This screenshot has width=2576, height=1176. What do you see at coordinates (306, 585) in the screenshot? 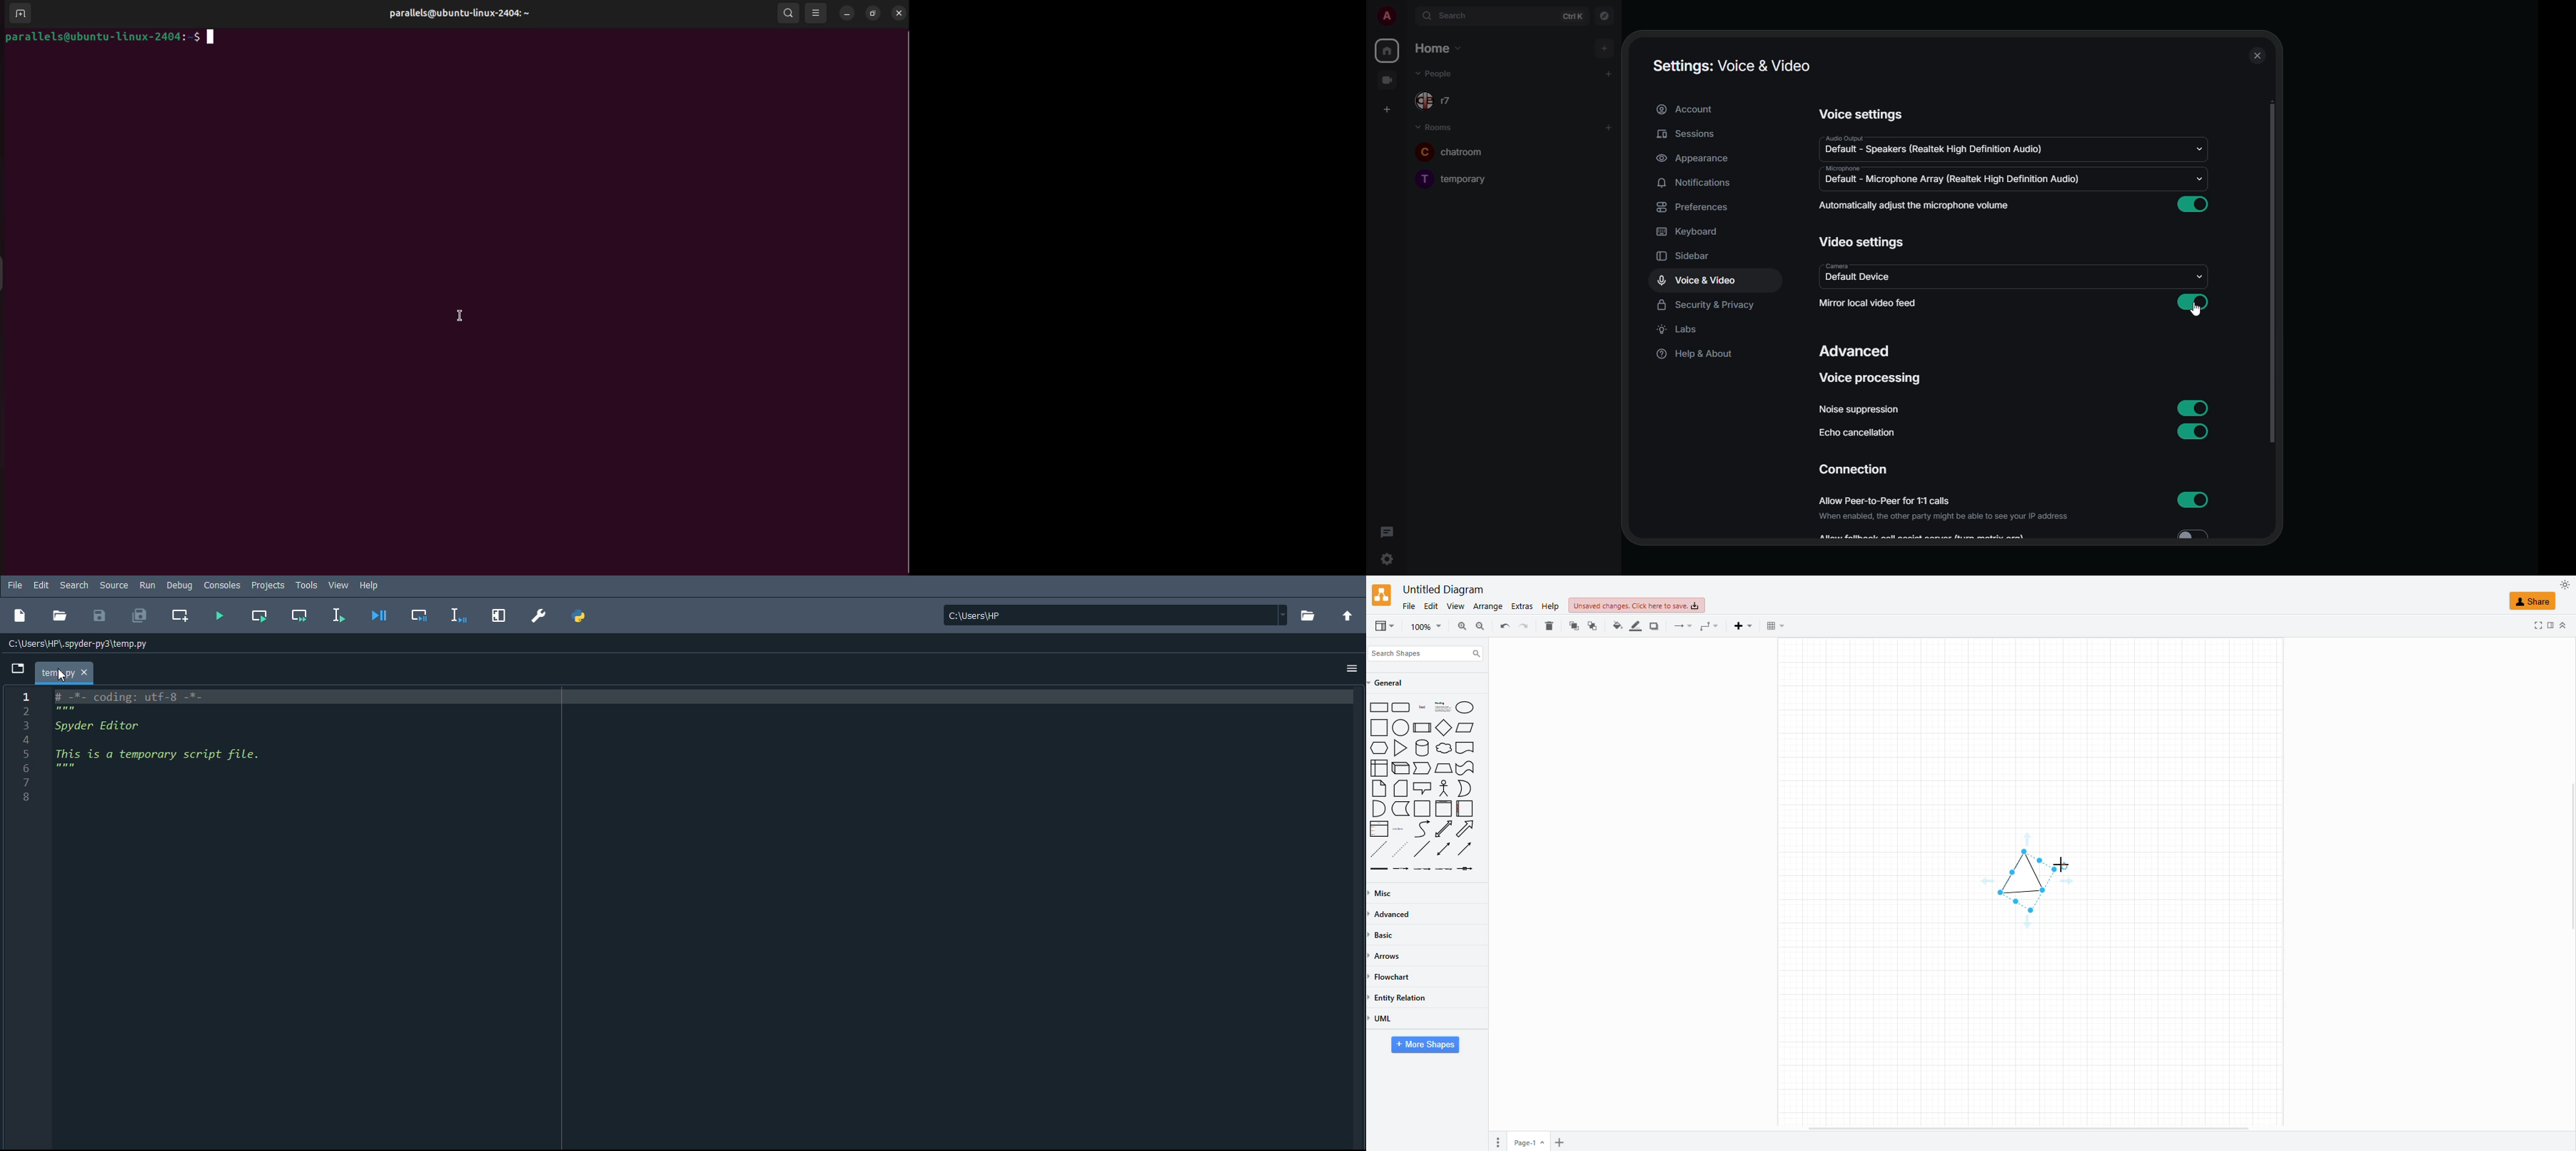
I see `Tools` at bounding box center [306, 585].